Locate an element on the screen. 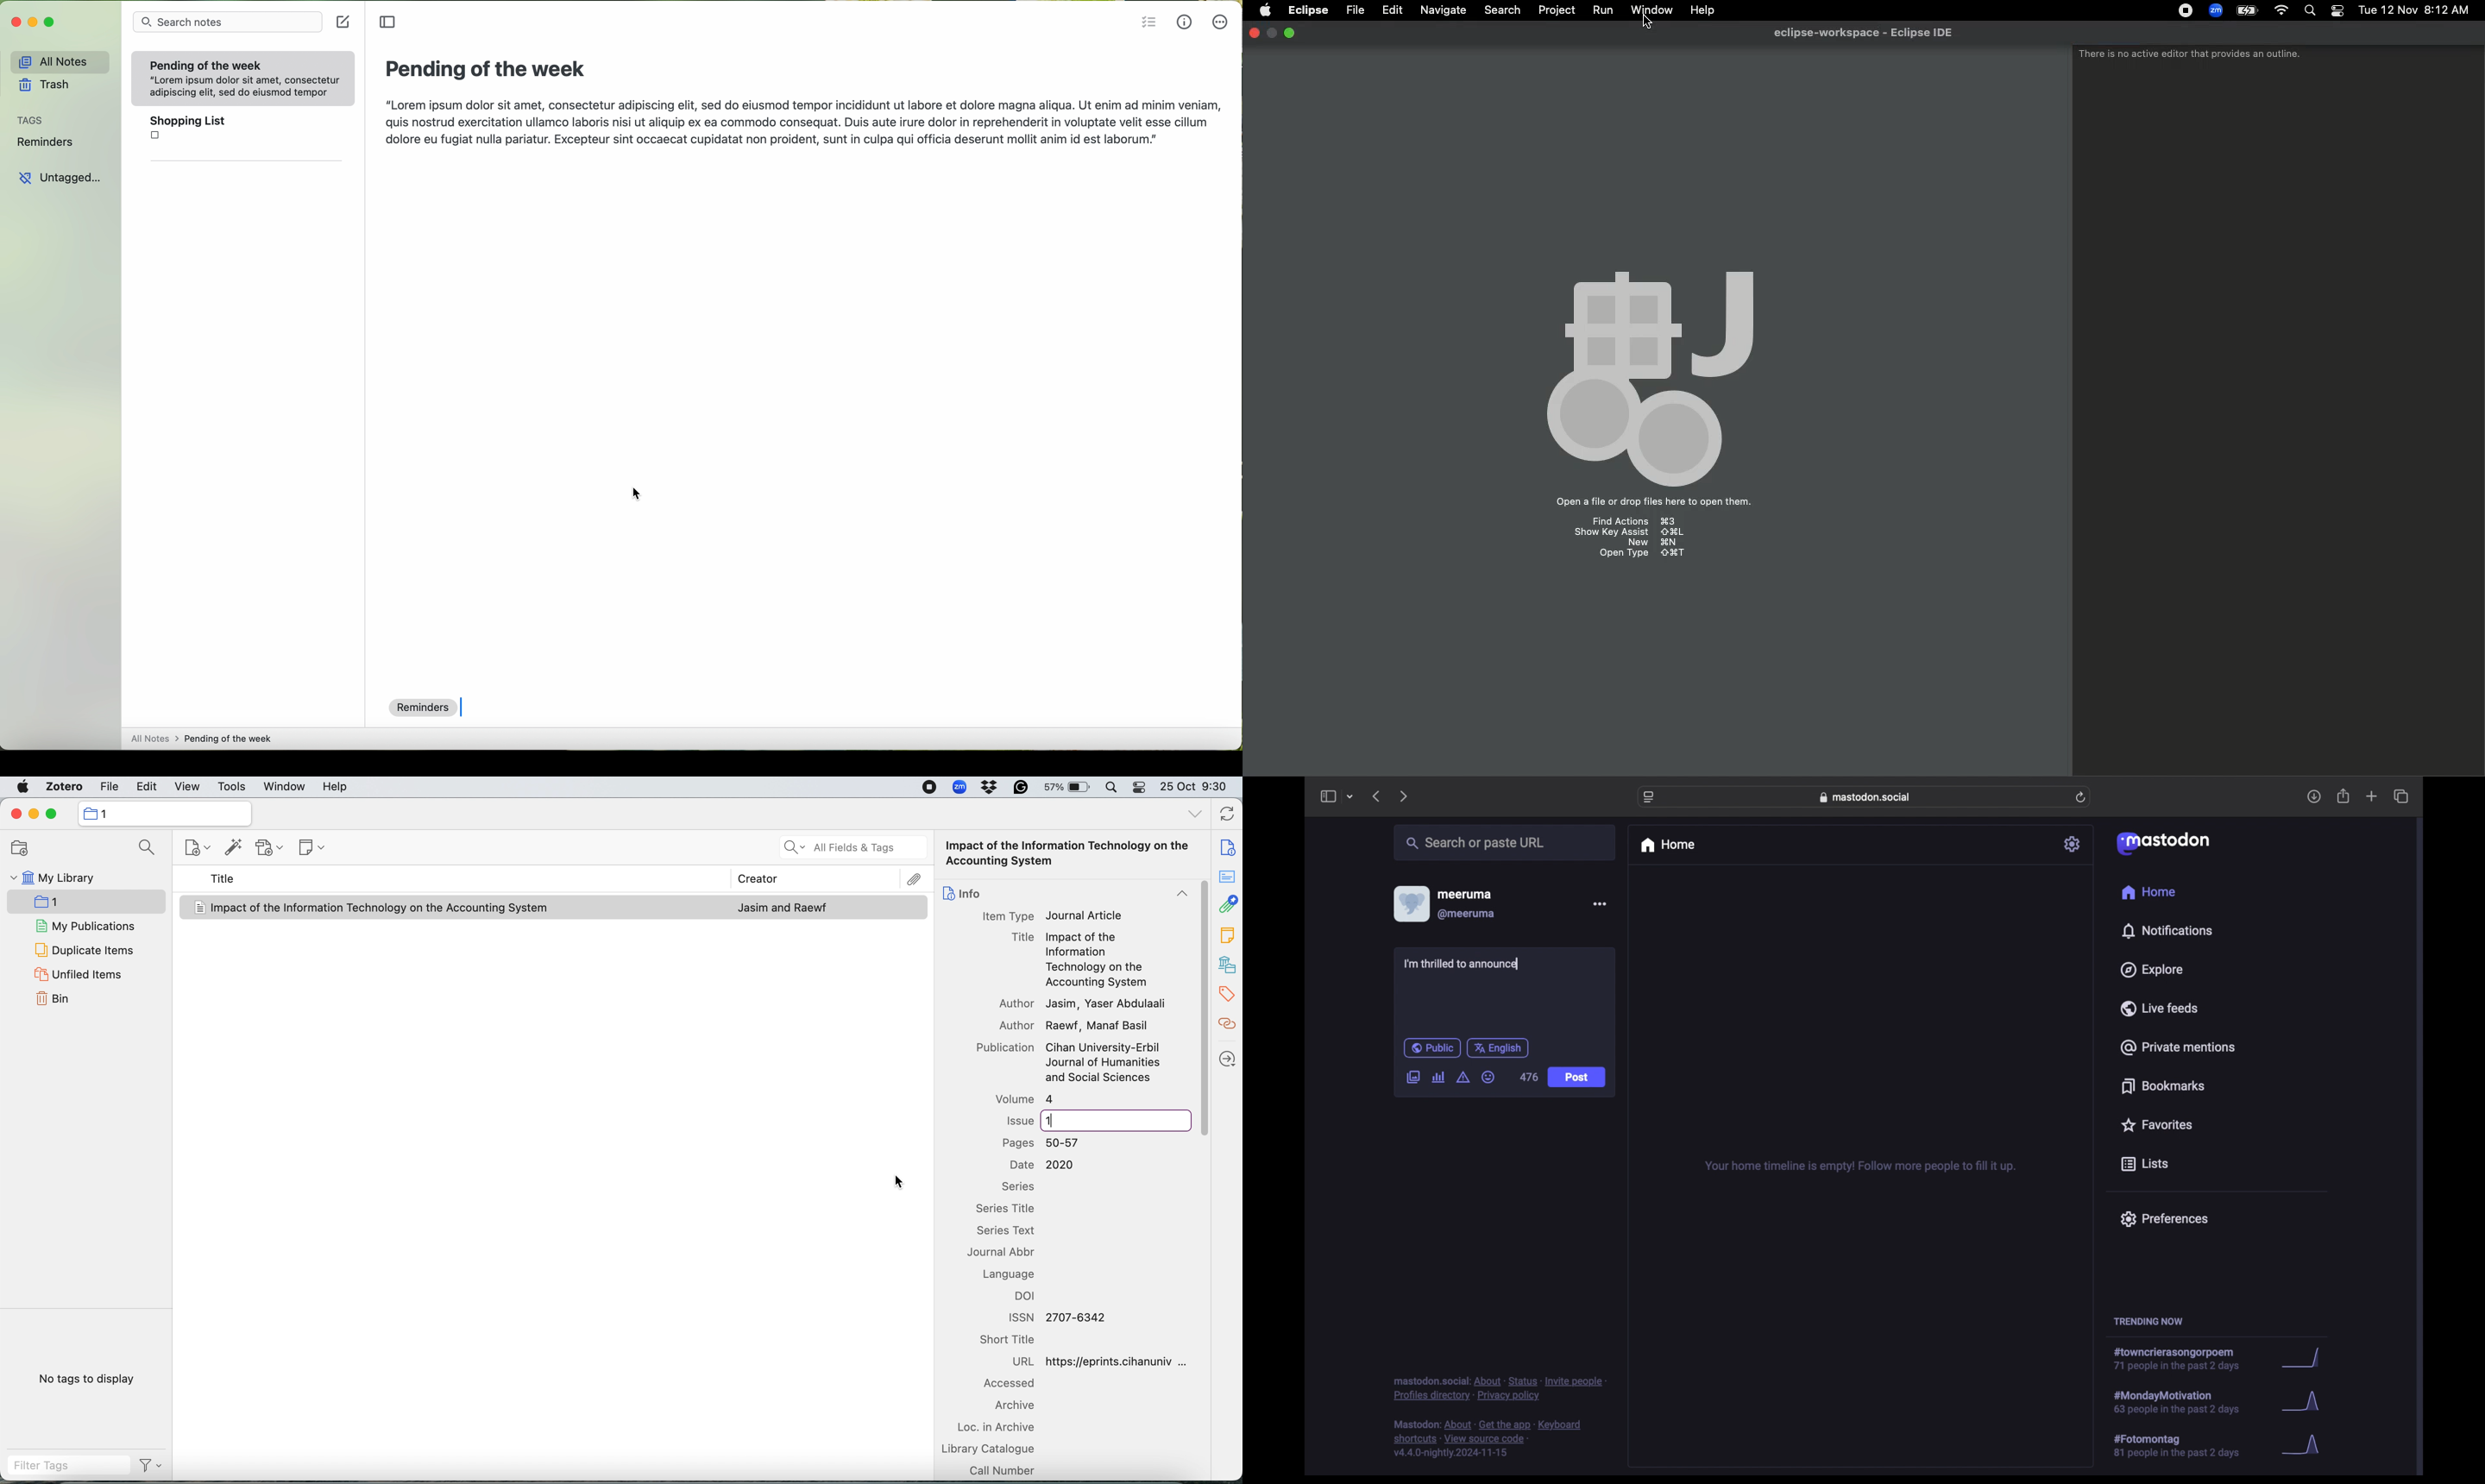  close is located at coordinates (13, 814).